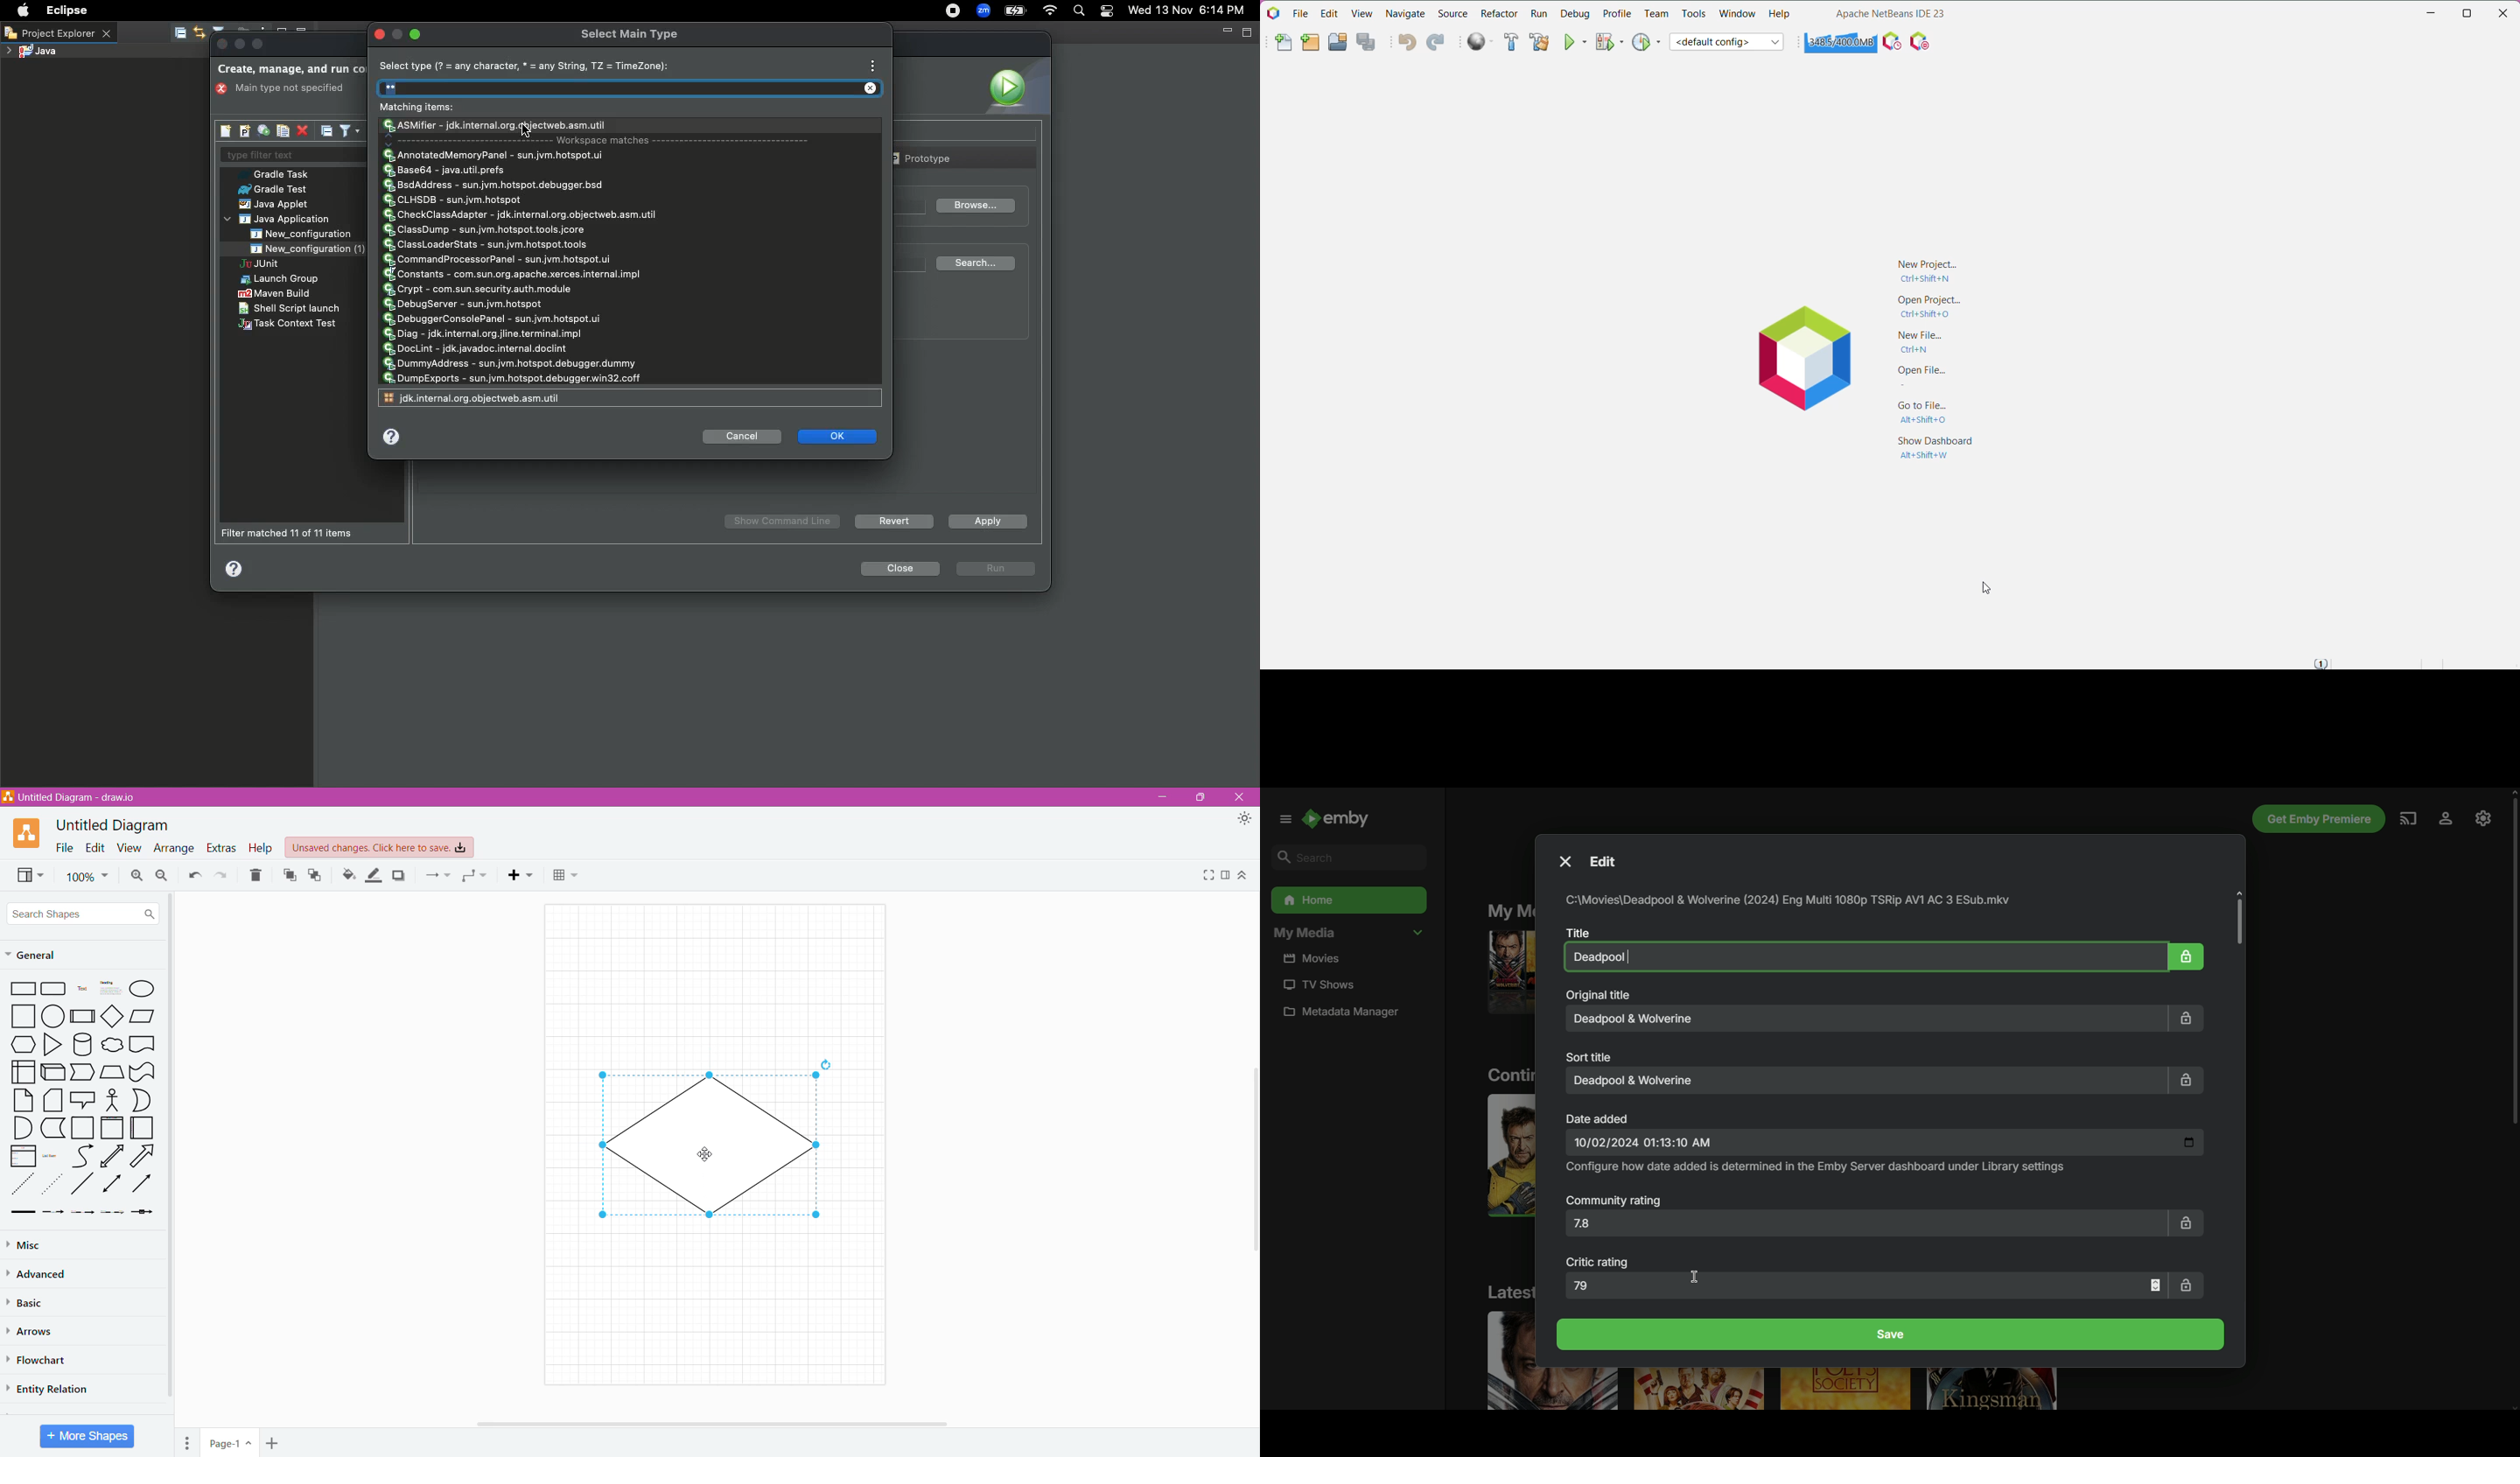 Image resolution: width=2520 pixels, height=1484 pixels. Describe the element at coordinates (784, 522) in the screenshot. I see `Show Command Line` at that location.